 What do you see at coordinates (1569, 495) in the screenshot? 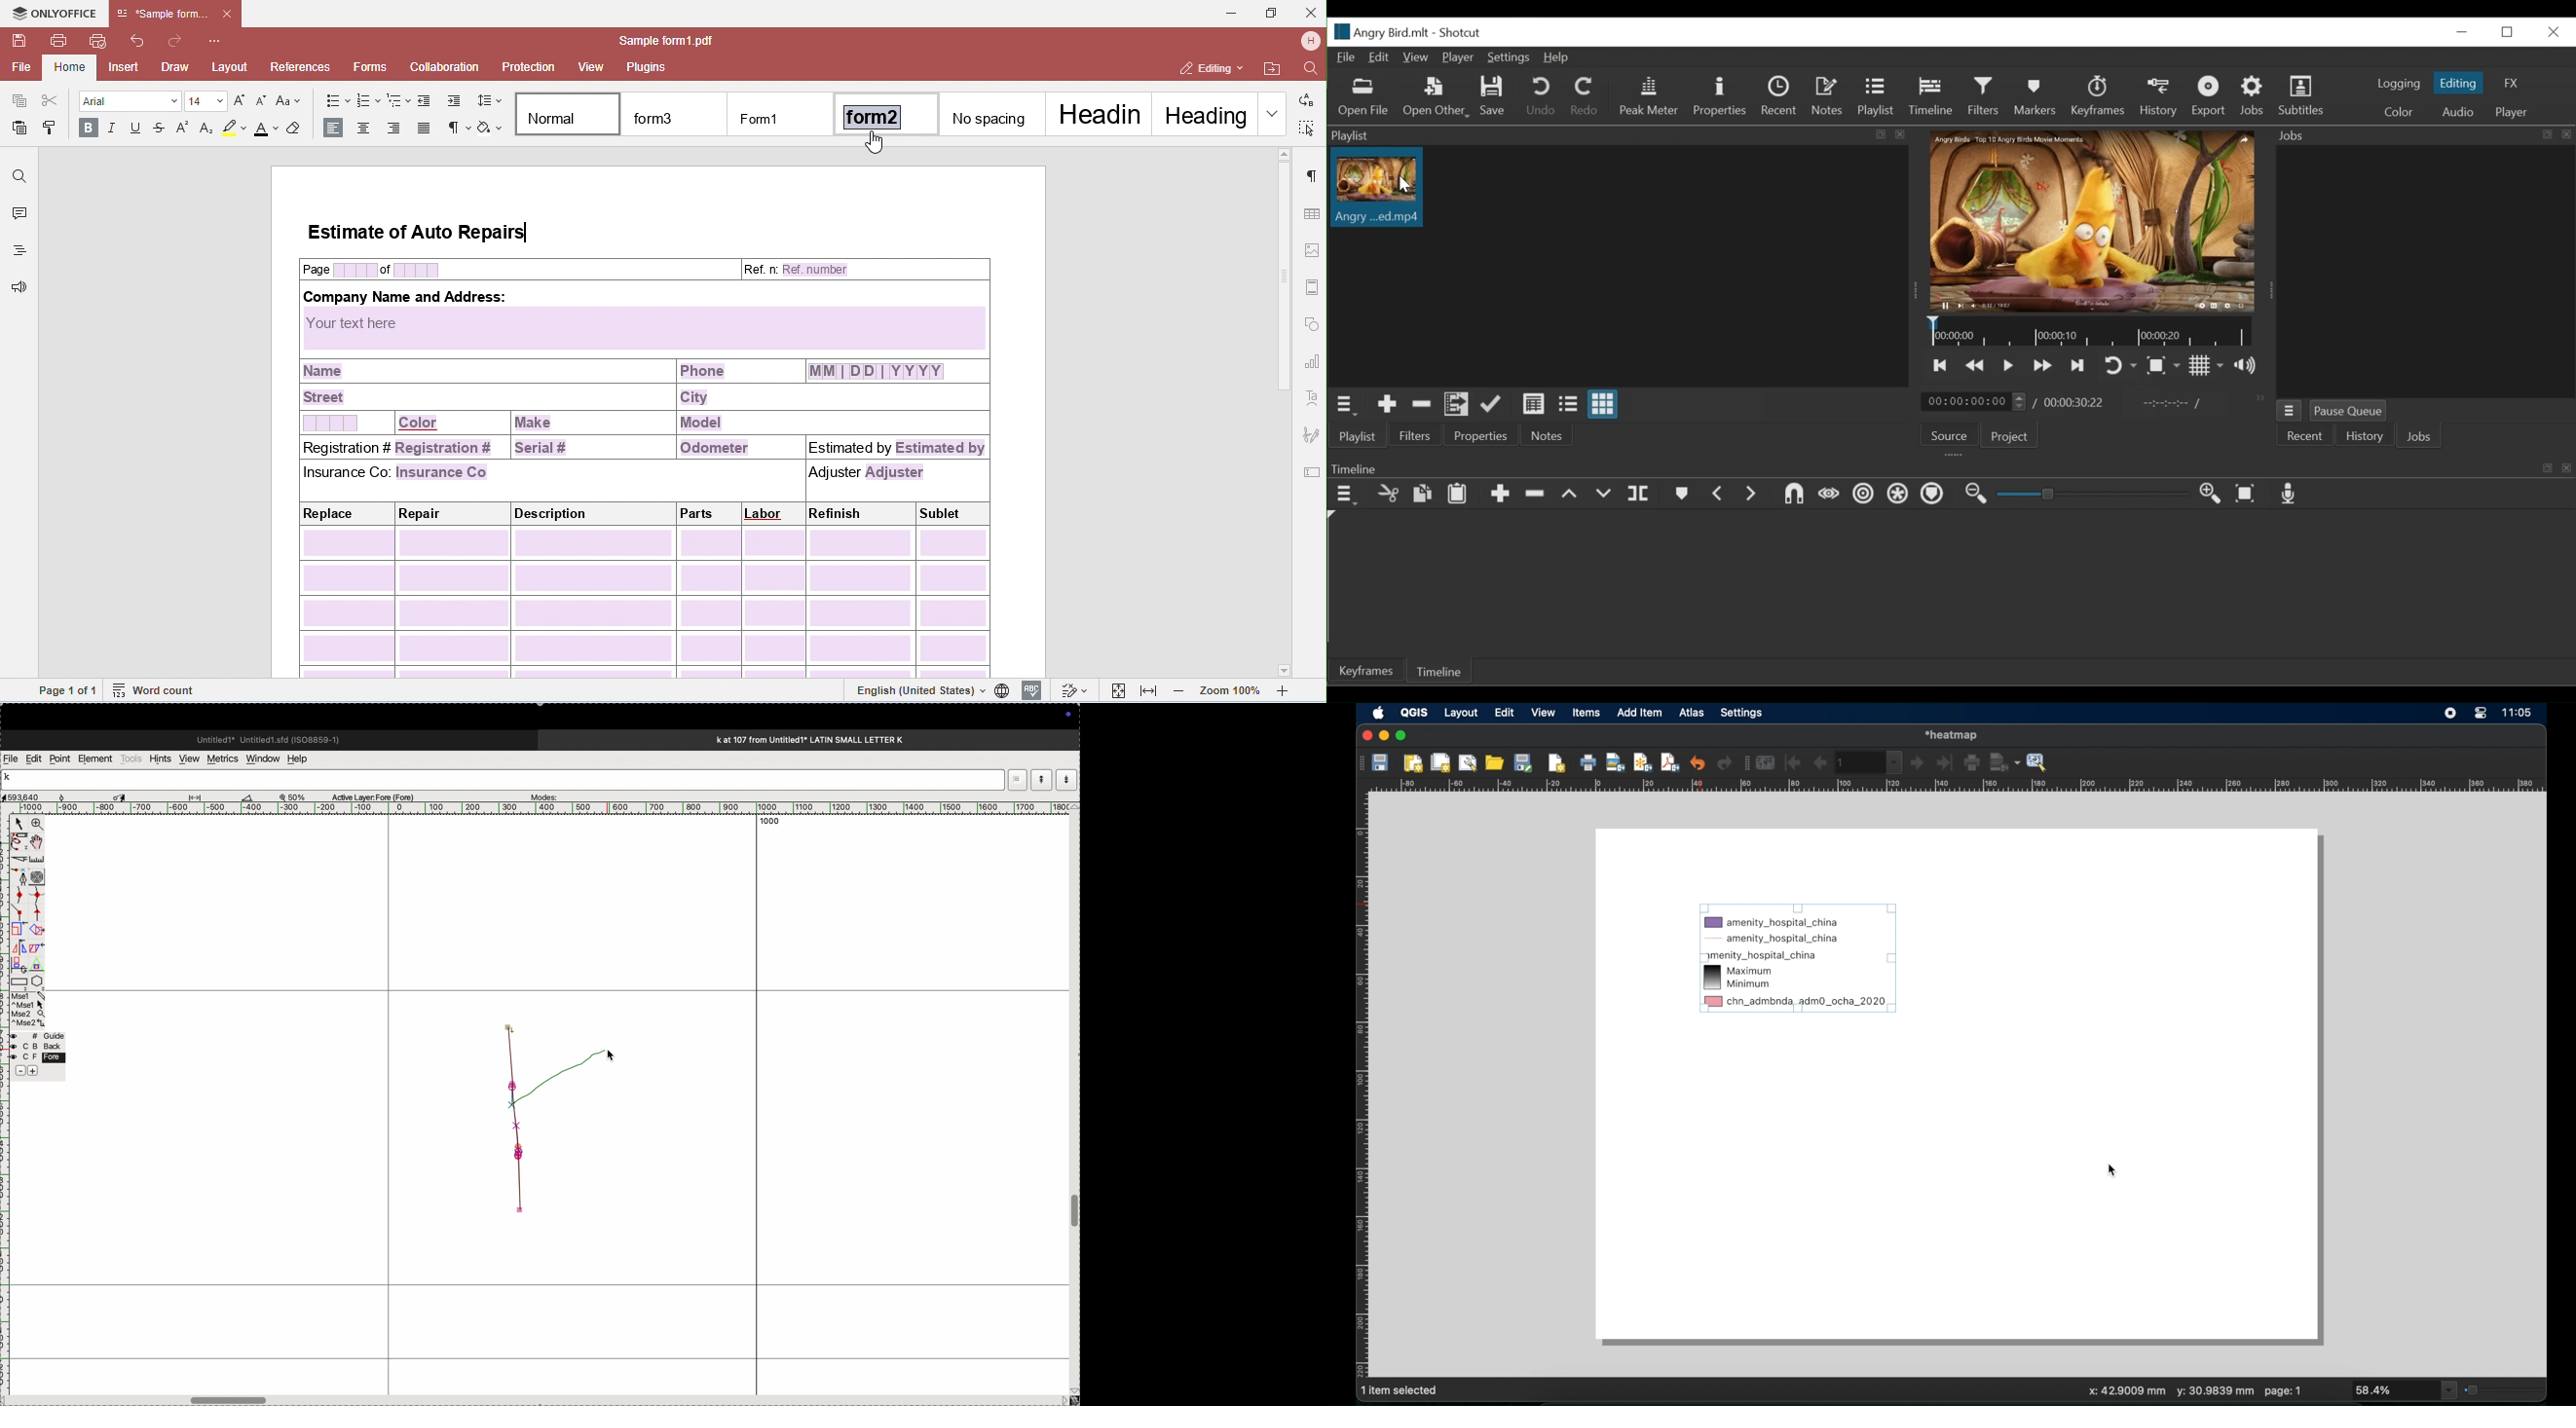
I see `lift` at bounding box center [1569, 495].